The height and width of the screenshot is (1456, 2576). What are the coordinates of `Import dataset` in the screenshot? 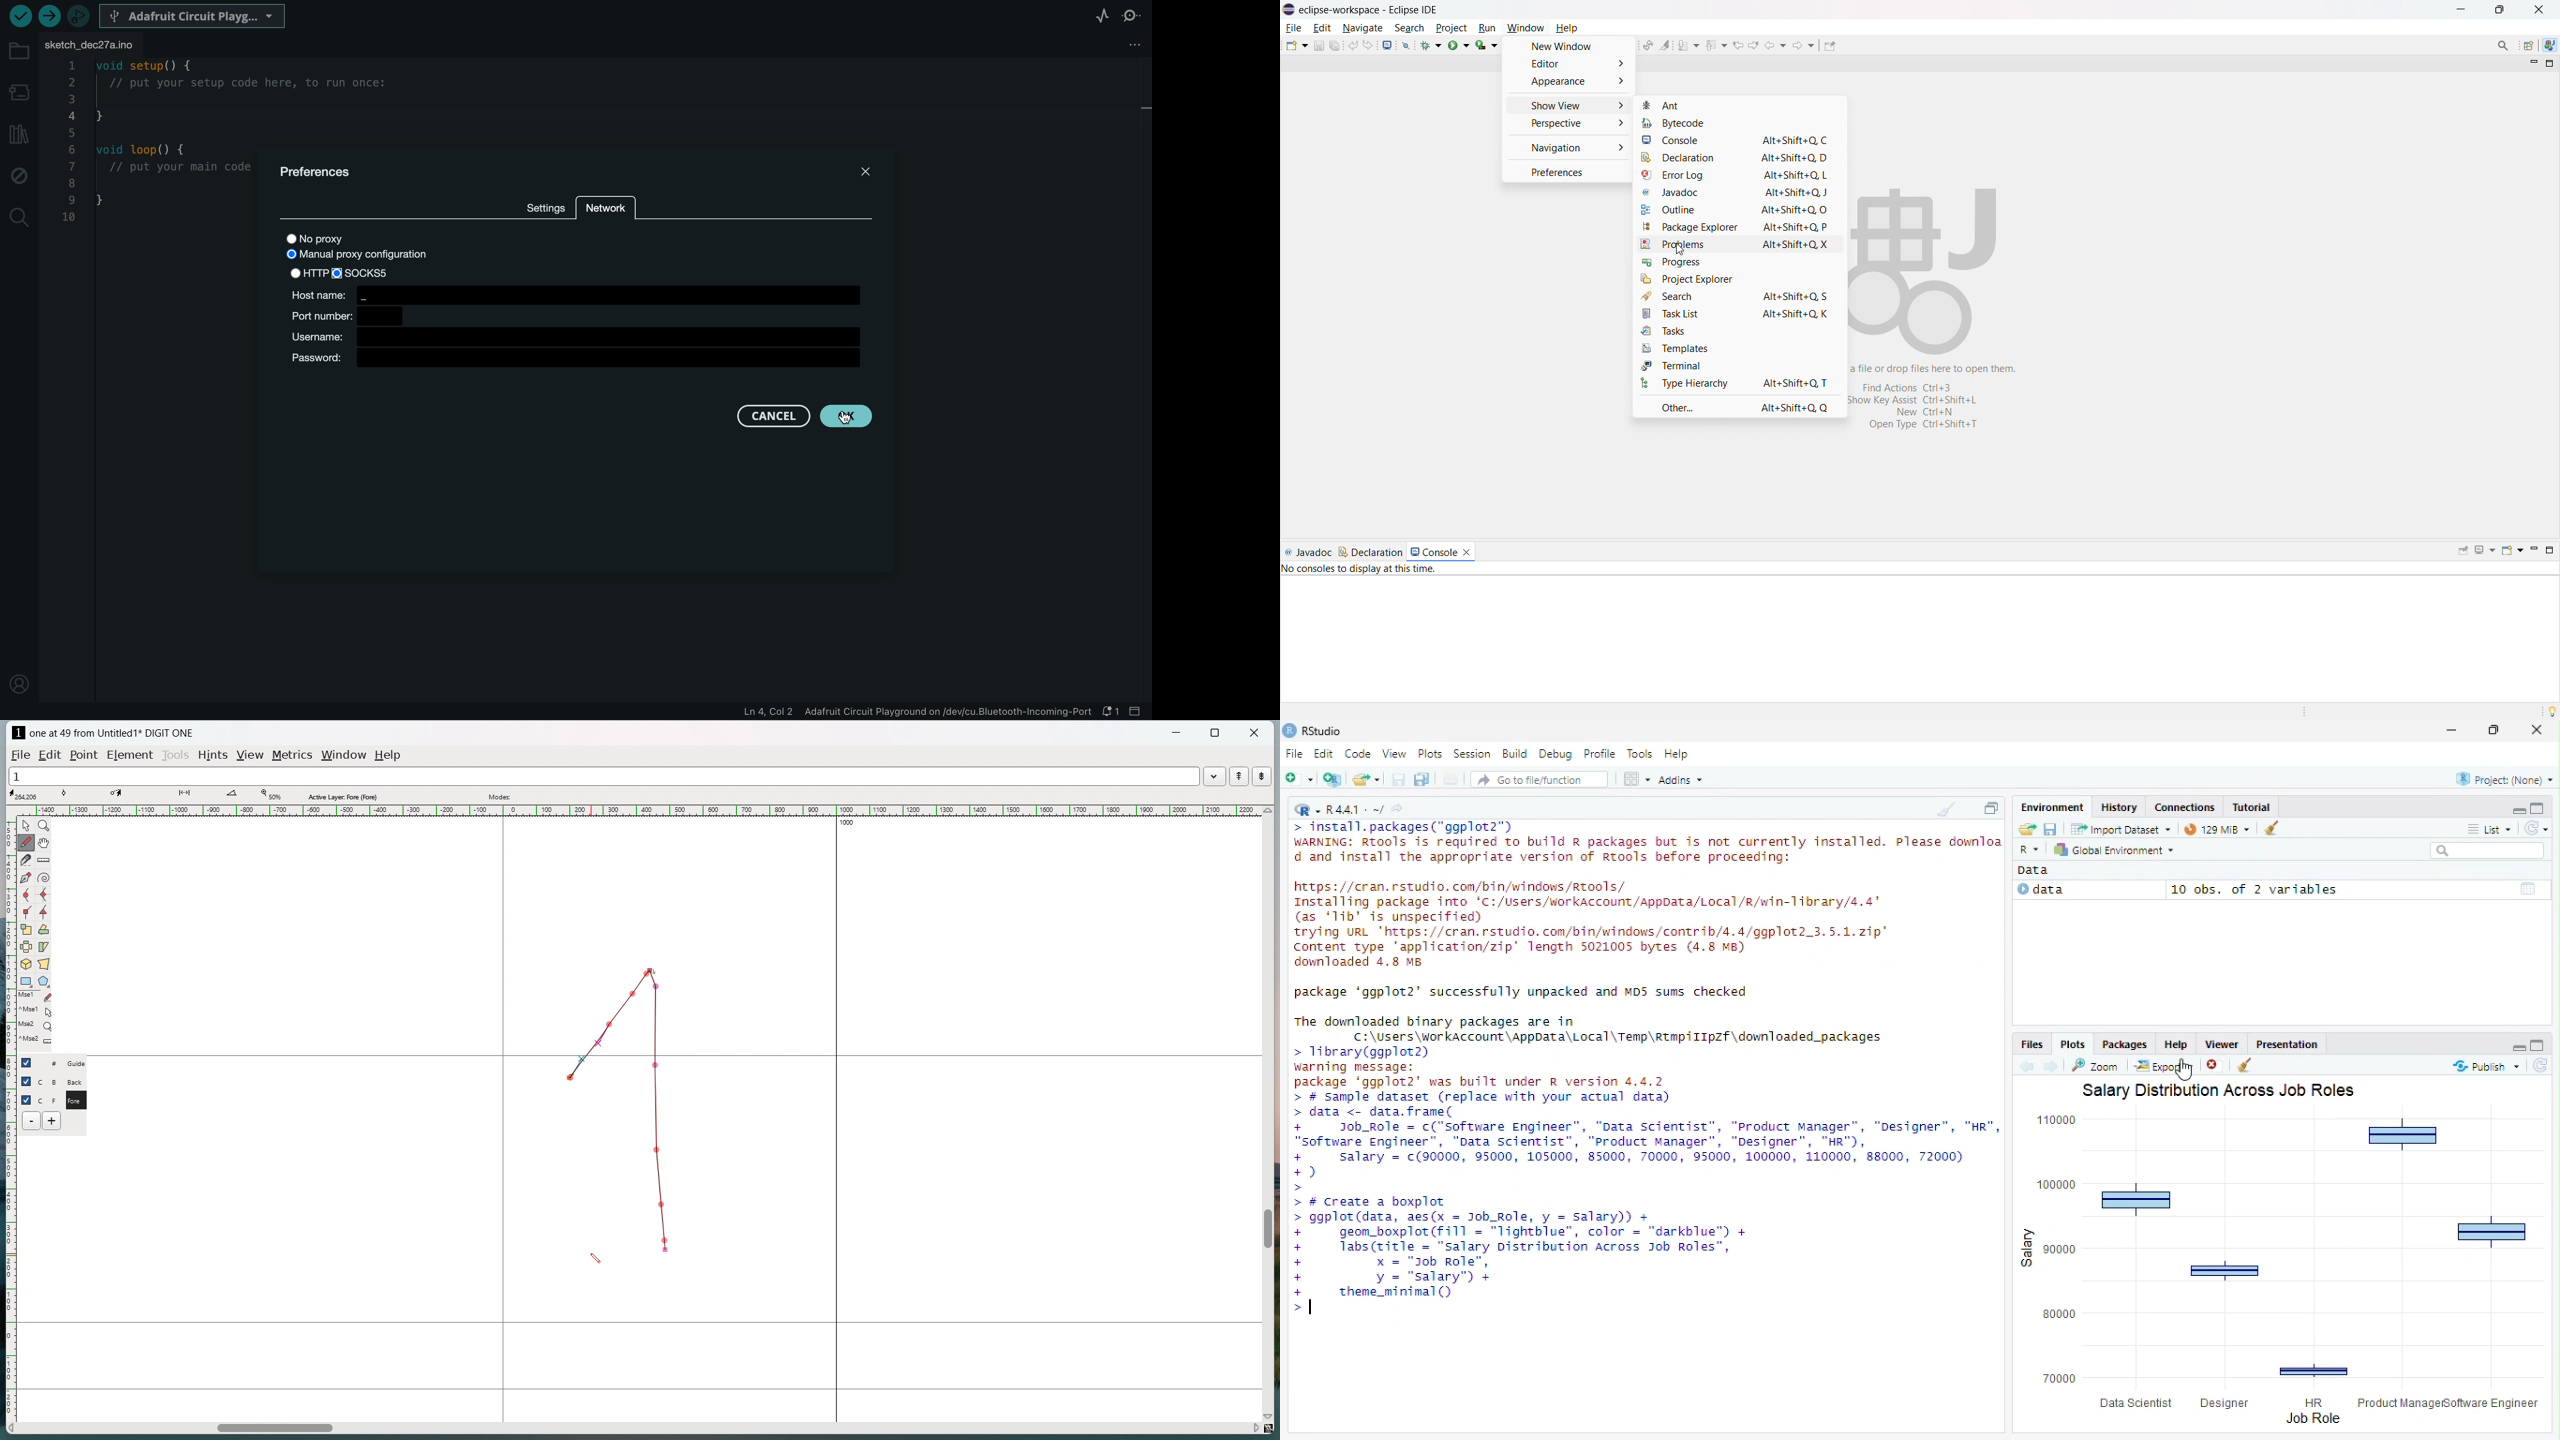 It's located at (2122, 829).